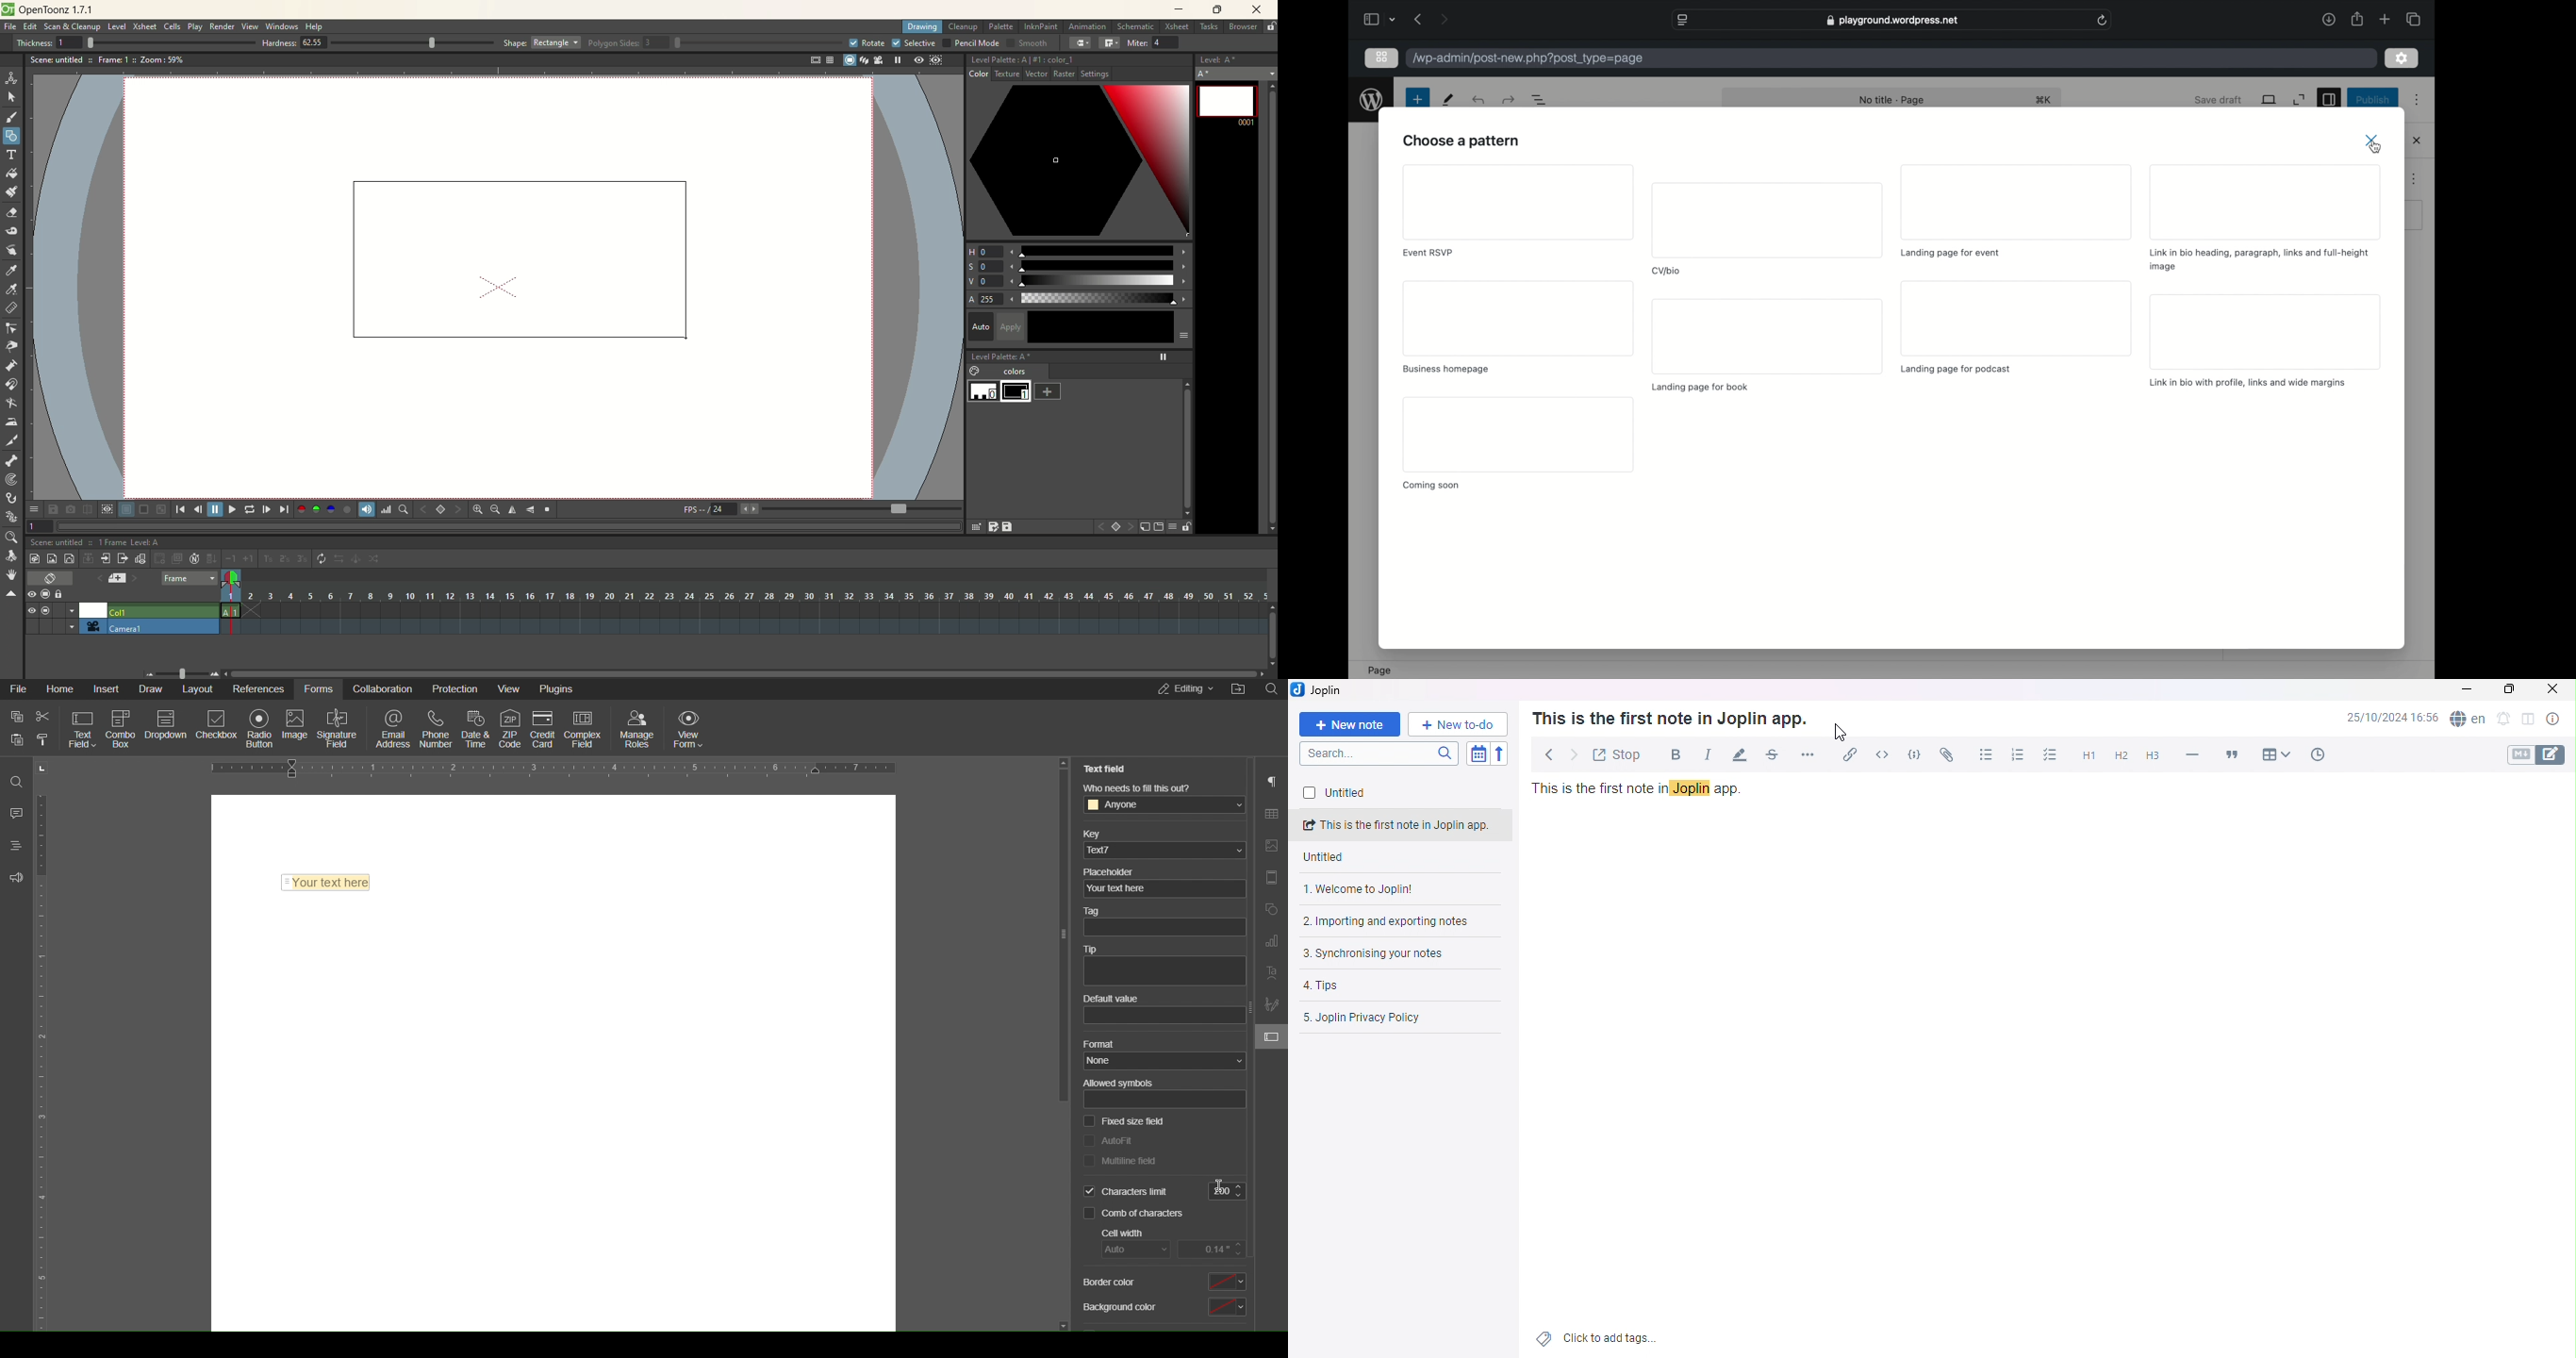 The height and width of the screenshot is (1372, 2576). I want to click on Reverse Sort order, so click(1500, 754).